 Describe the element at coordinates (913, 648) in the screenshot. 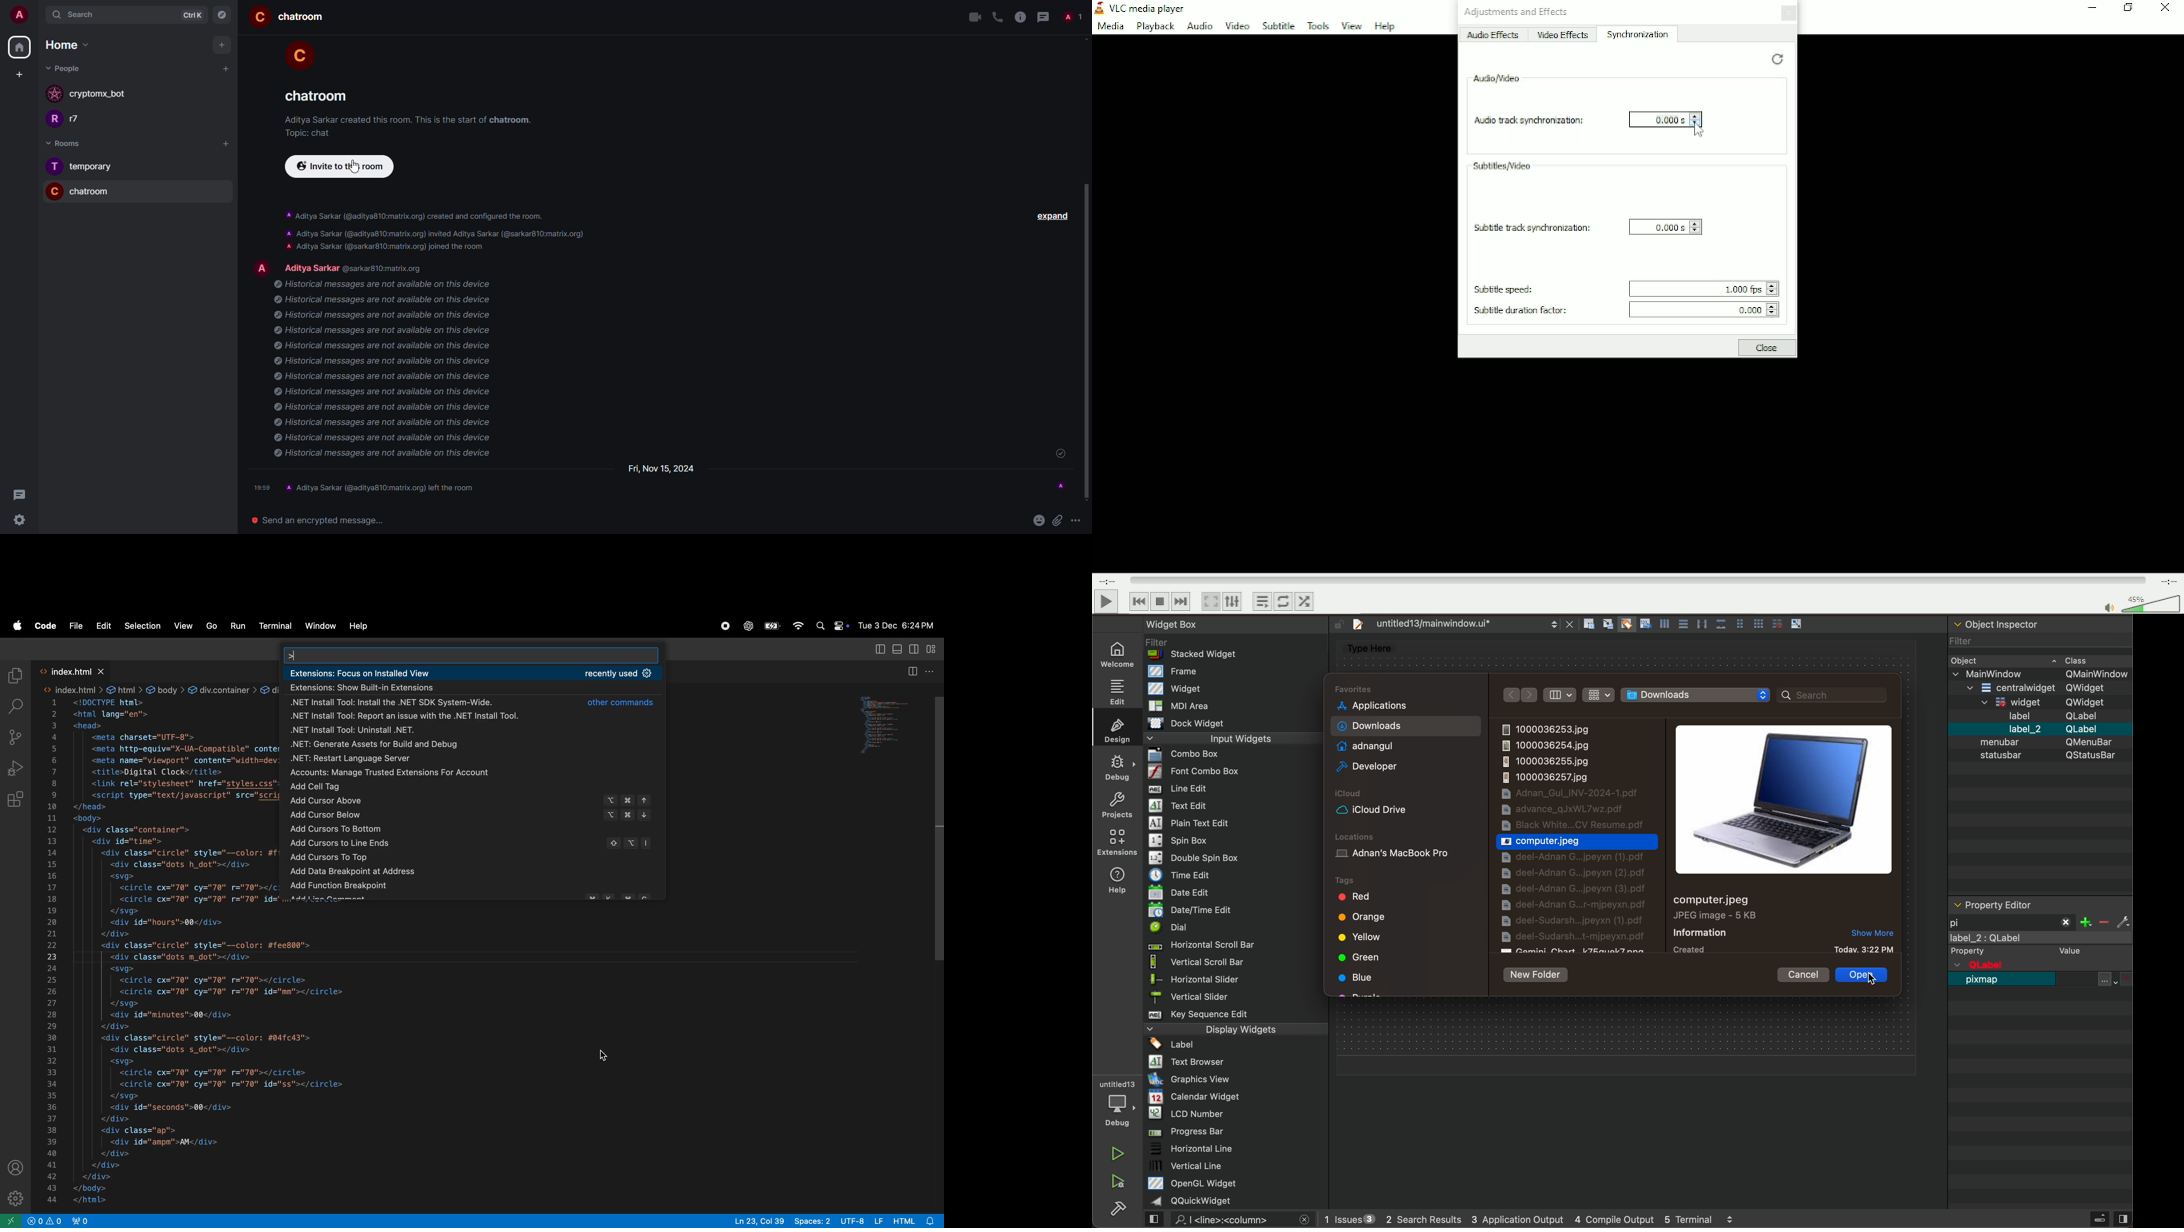

I see `toggle secondary side bar ` at that location.